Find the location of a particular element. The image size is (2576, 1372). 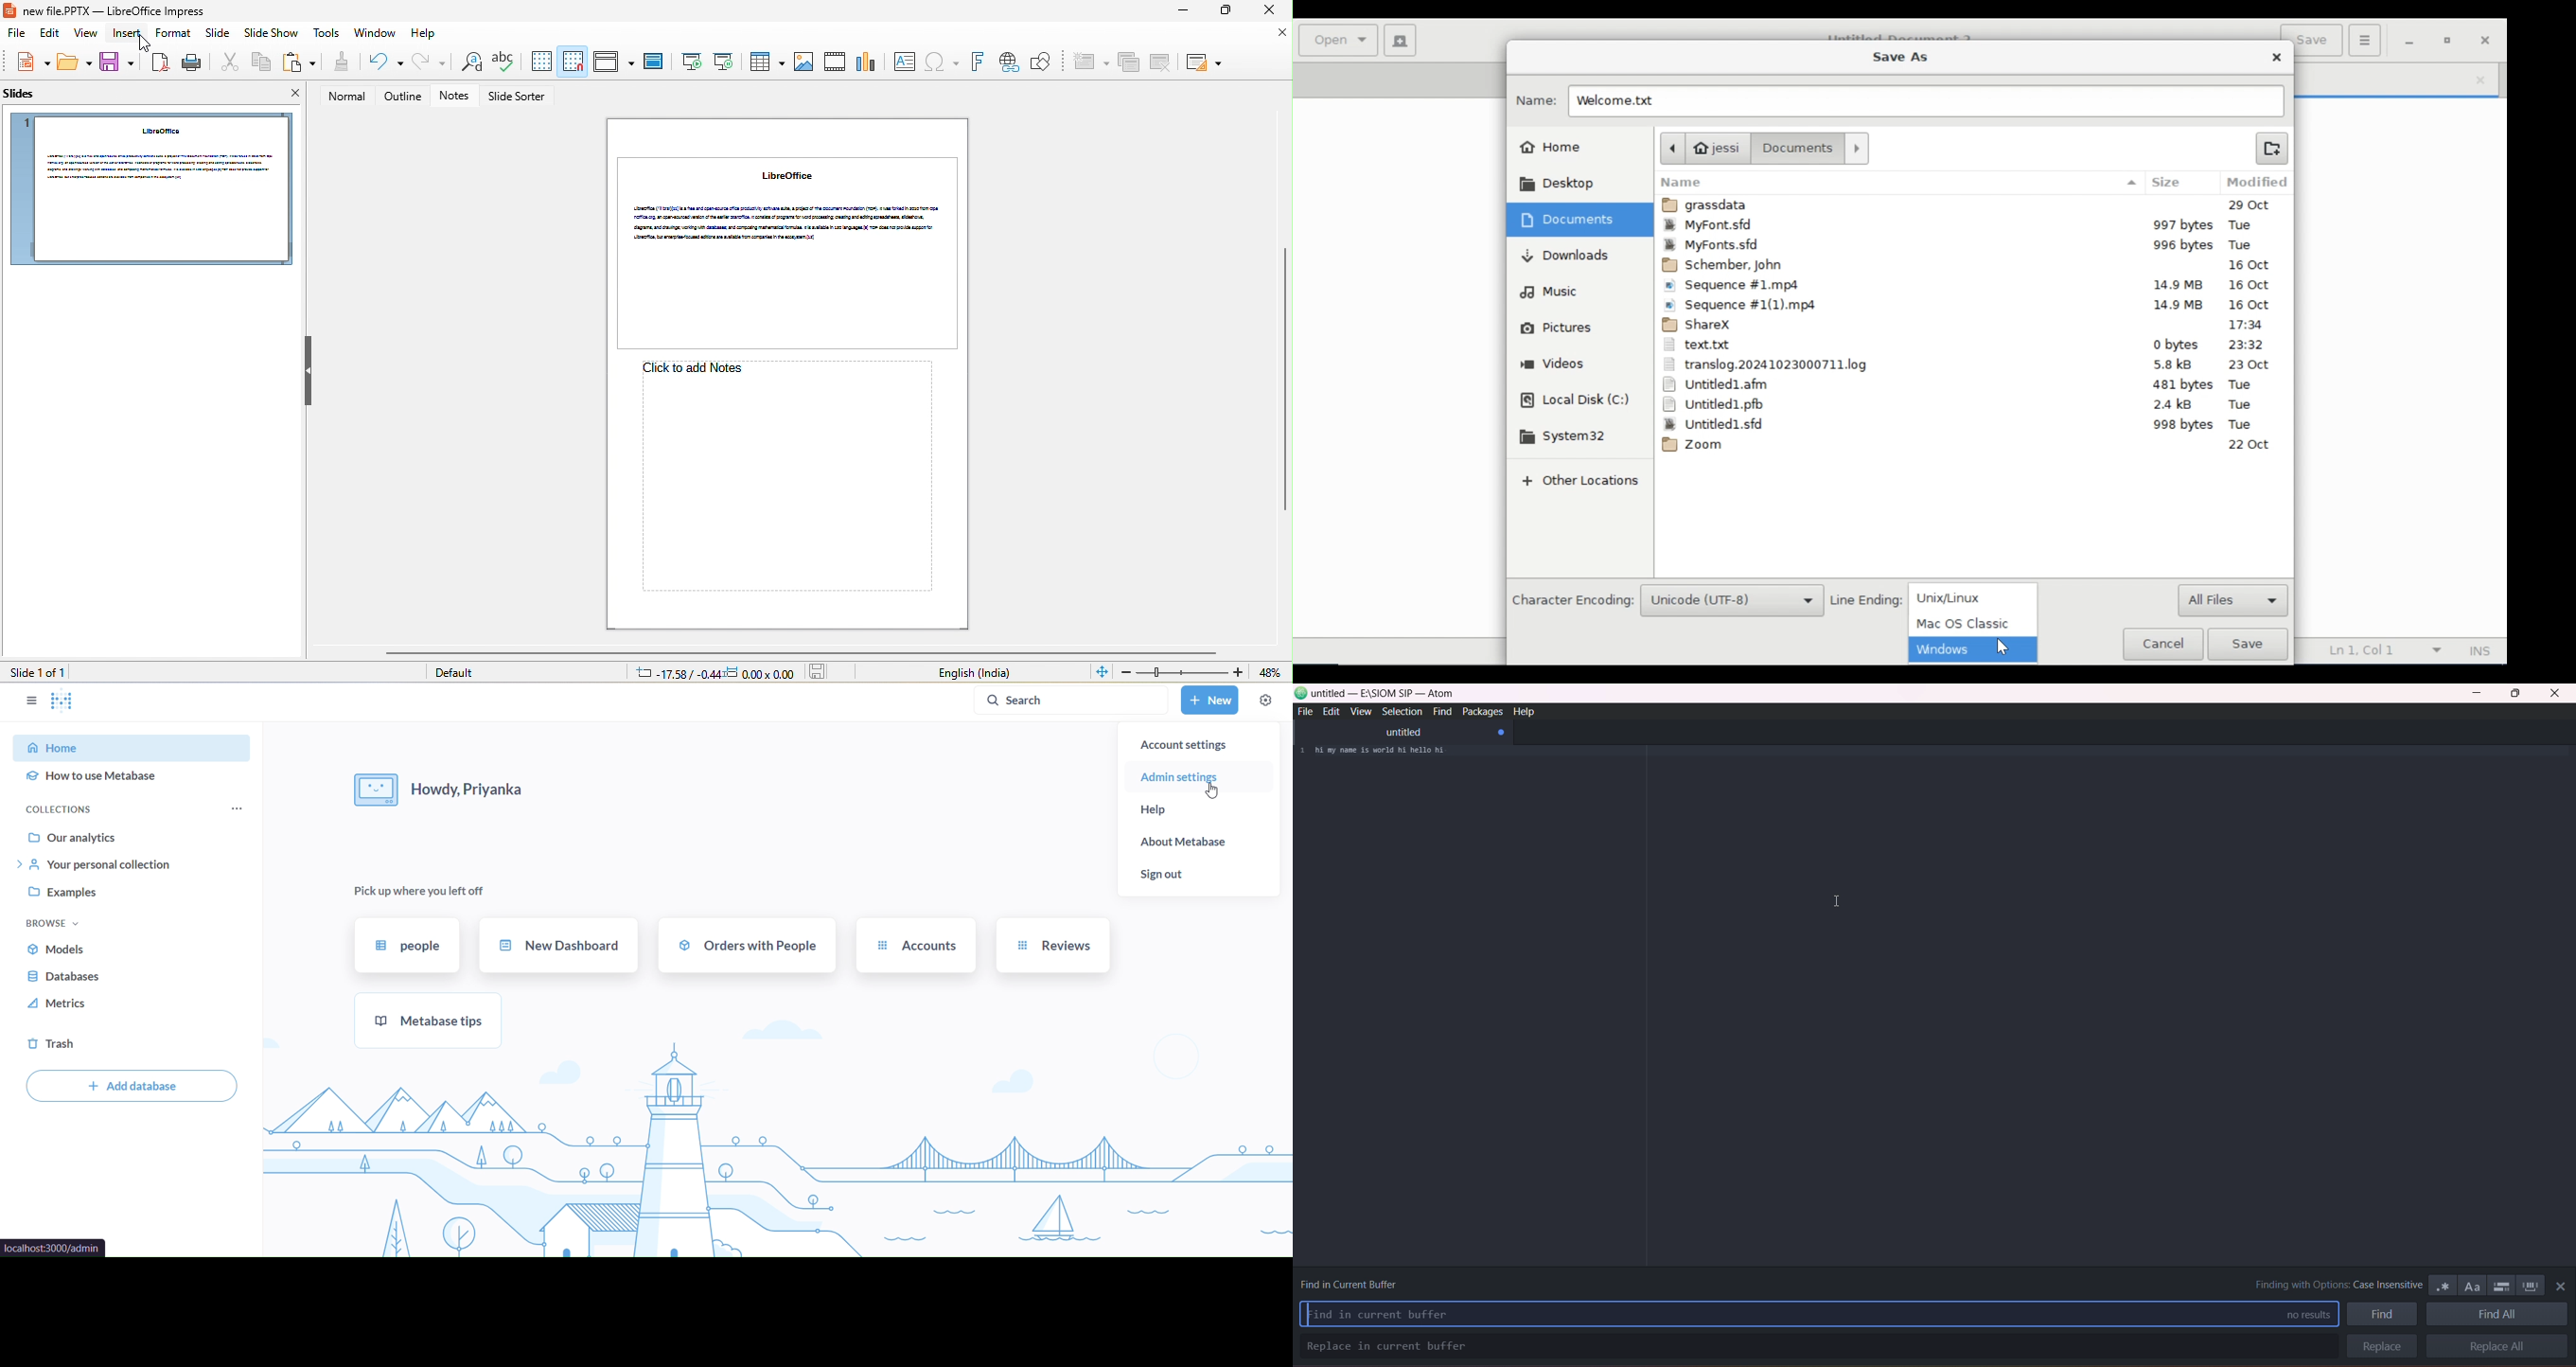

notes is located at coordinates (458, 97).